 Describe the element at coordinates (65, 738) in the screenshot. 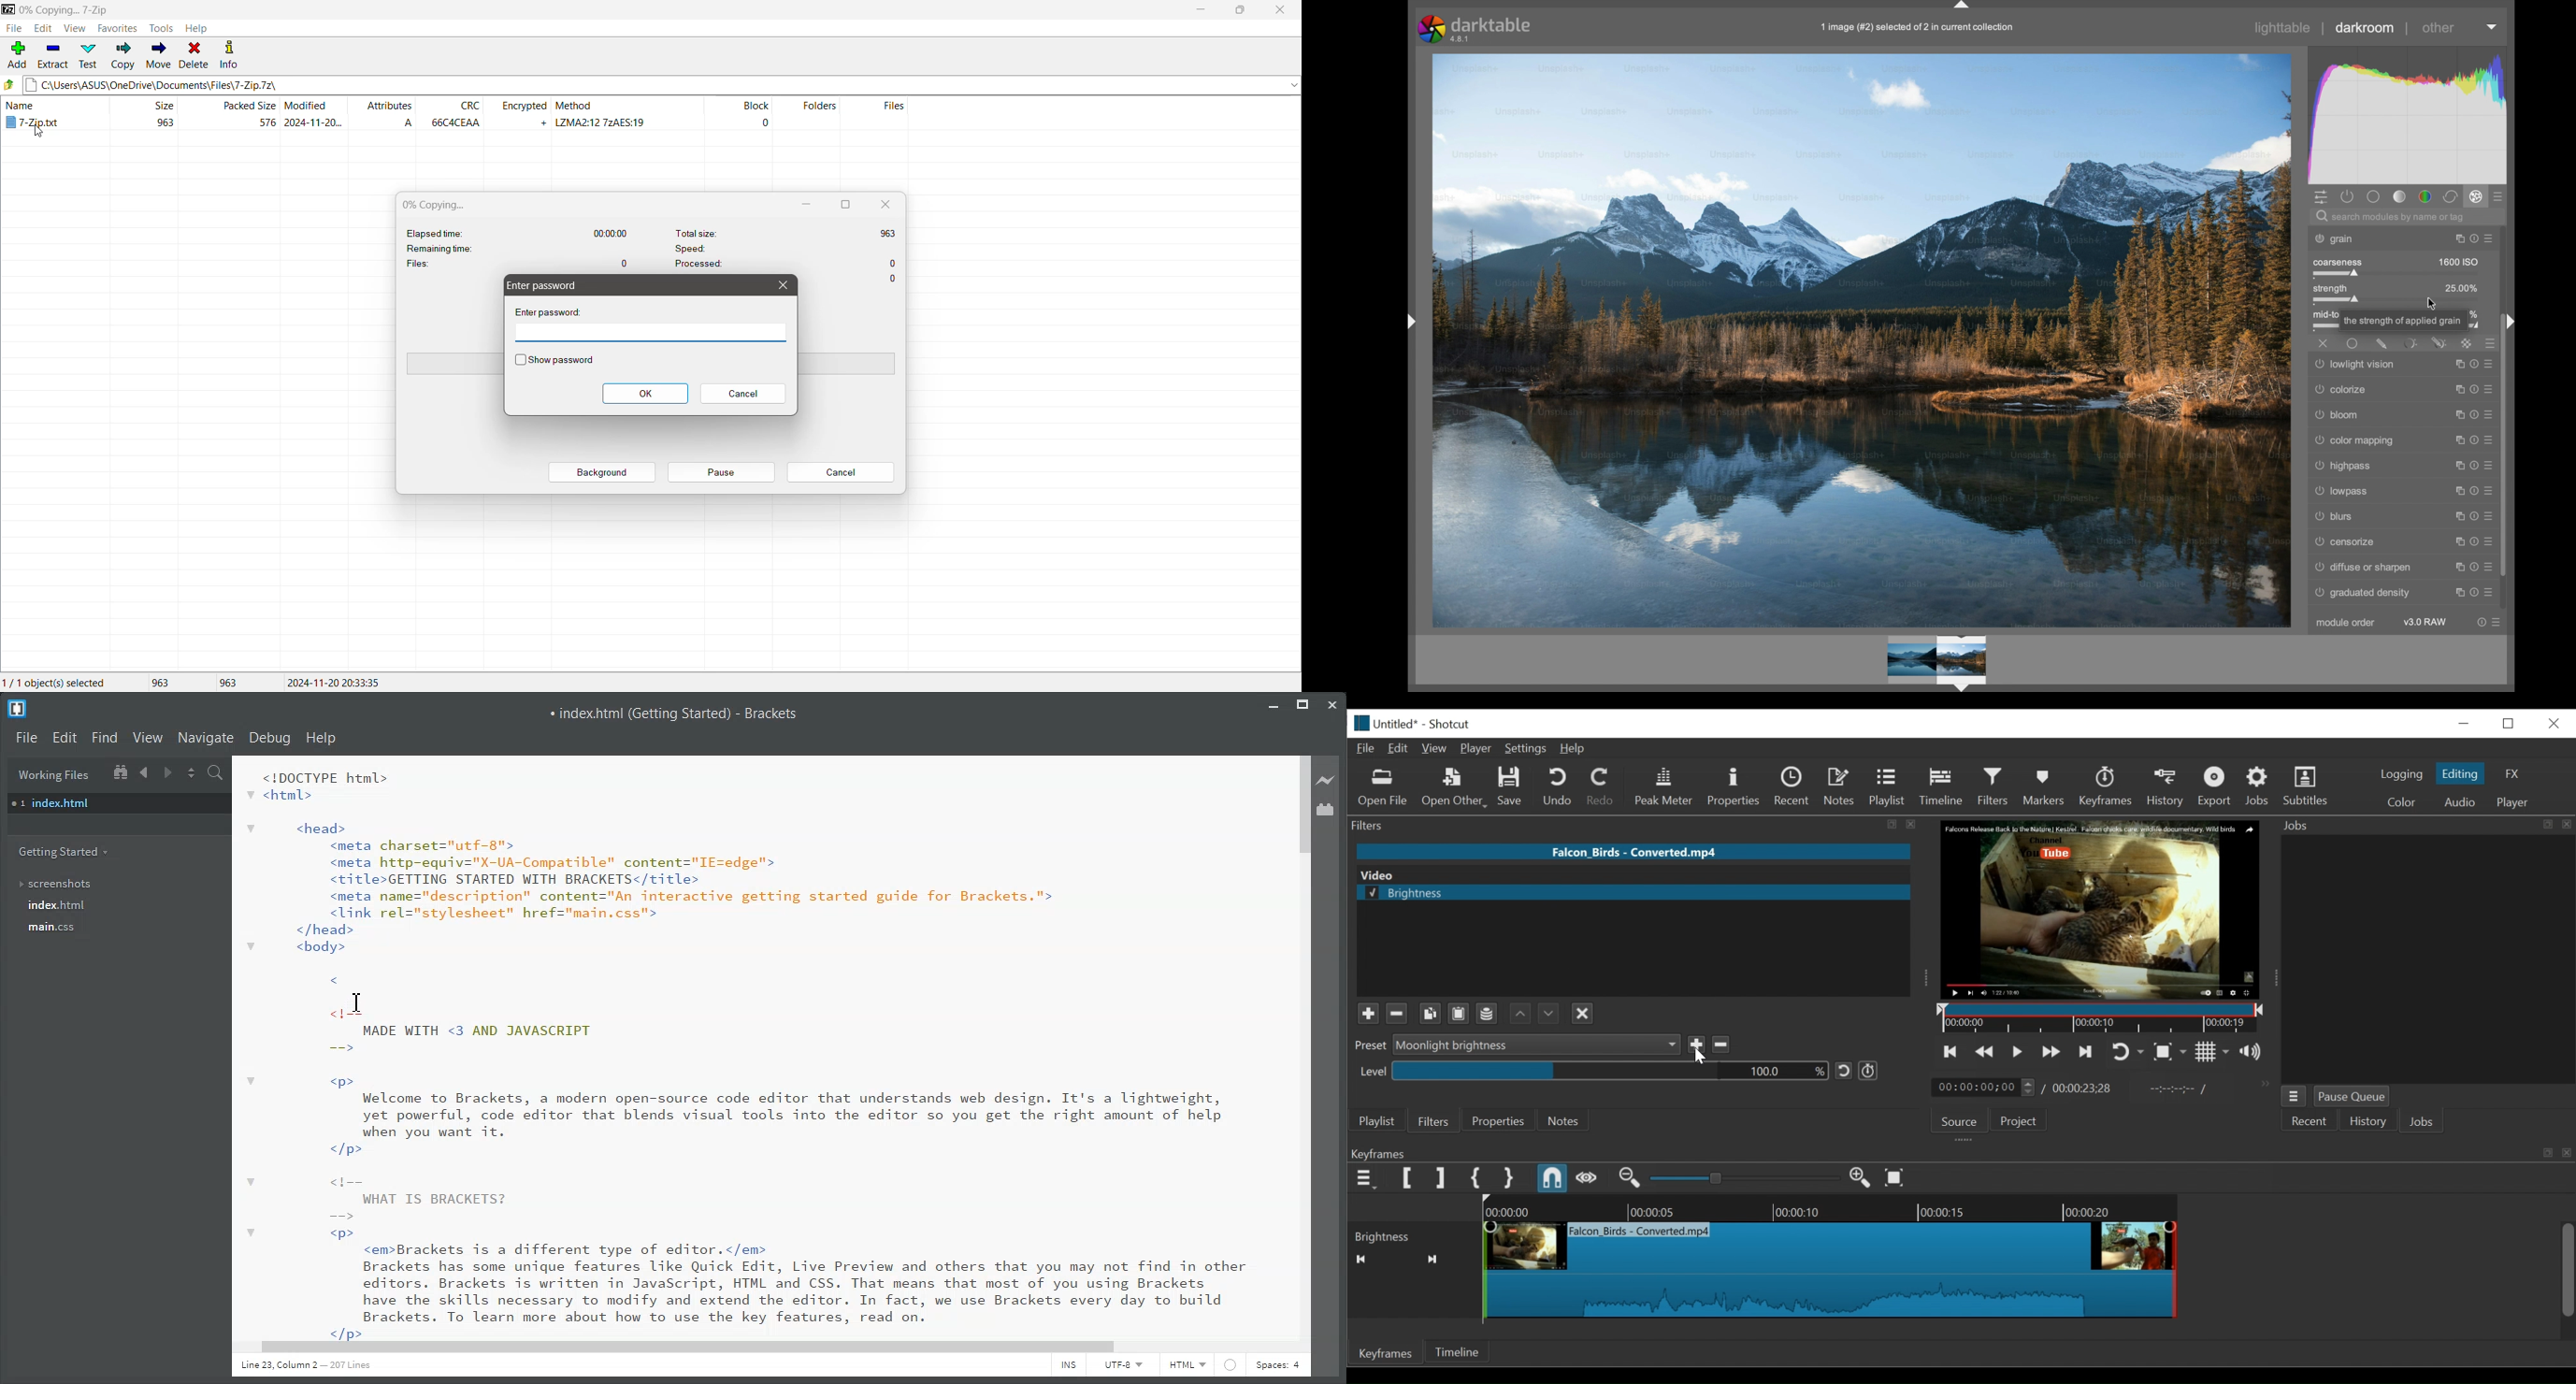

I see `Edit` at that location.